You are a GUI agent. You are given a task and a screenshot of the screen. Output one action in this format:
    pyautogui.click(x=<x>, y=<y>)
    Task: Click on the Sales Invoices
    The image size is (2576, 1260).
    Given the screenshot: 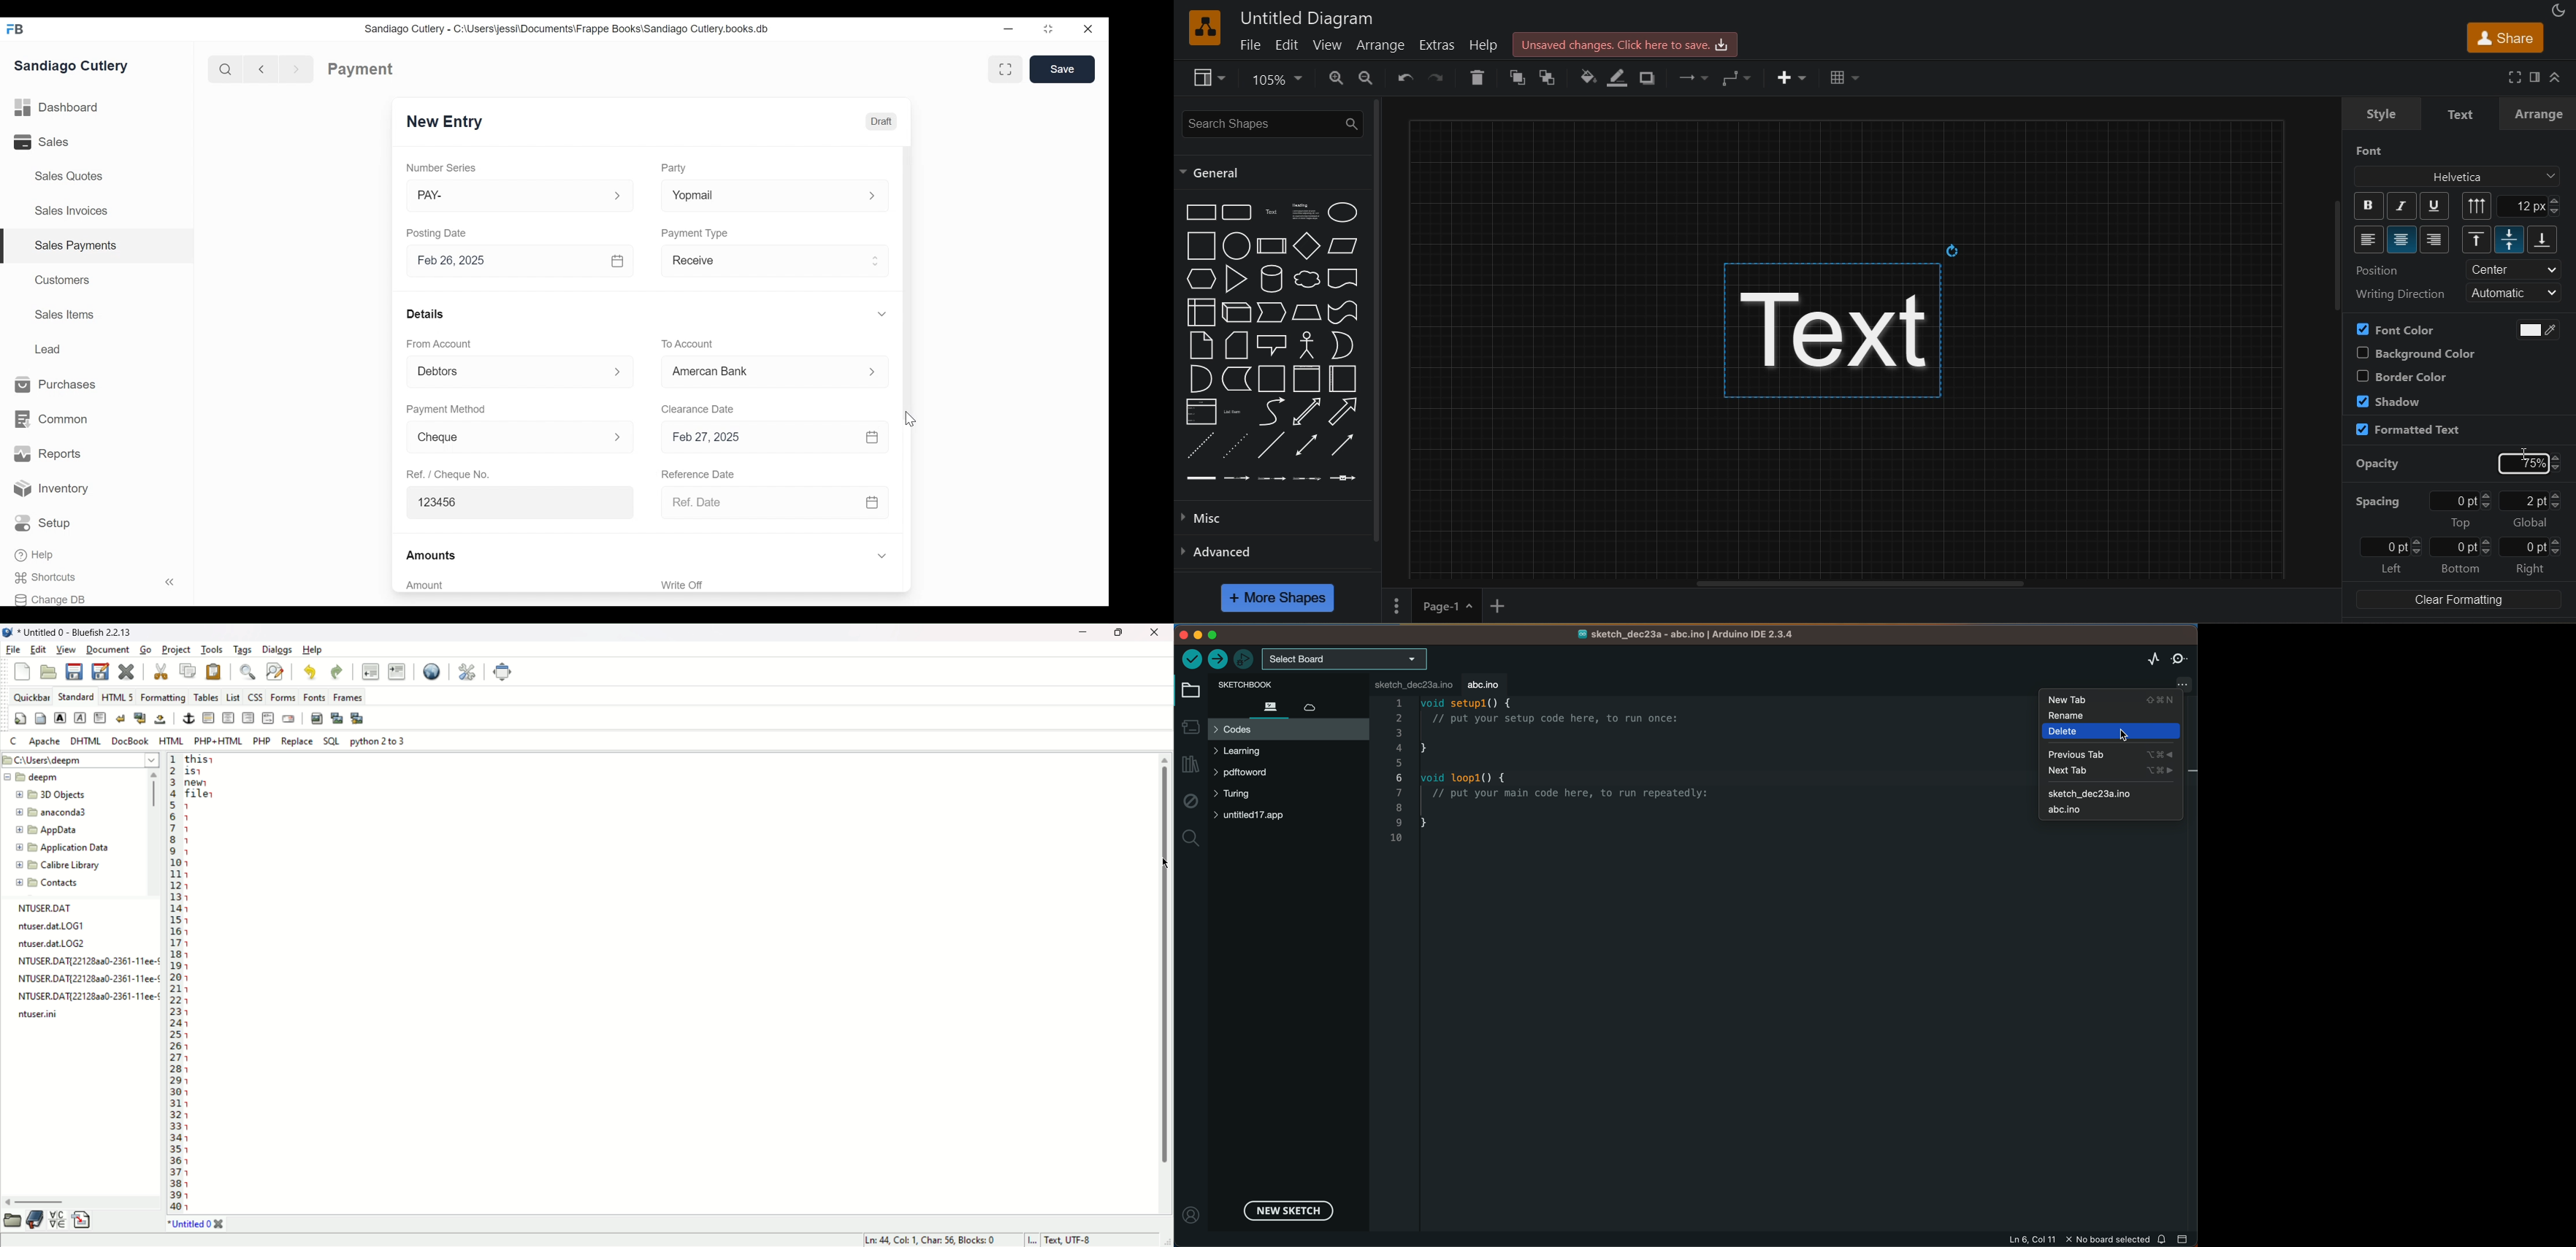 What is the action you would take?
    pyautogui.click(x=71, y=212)
    